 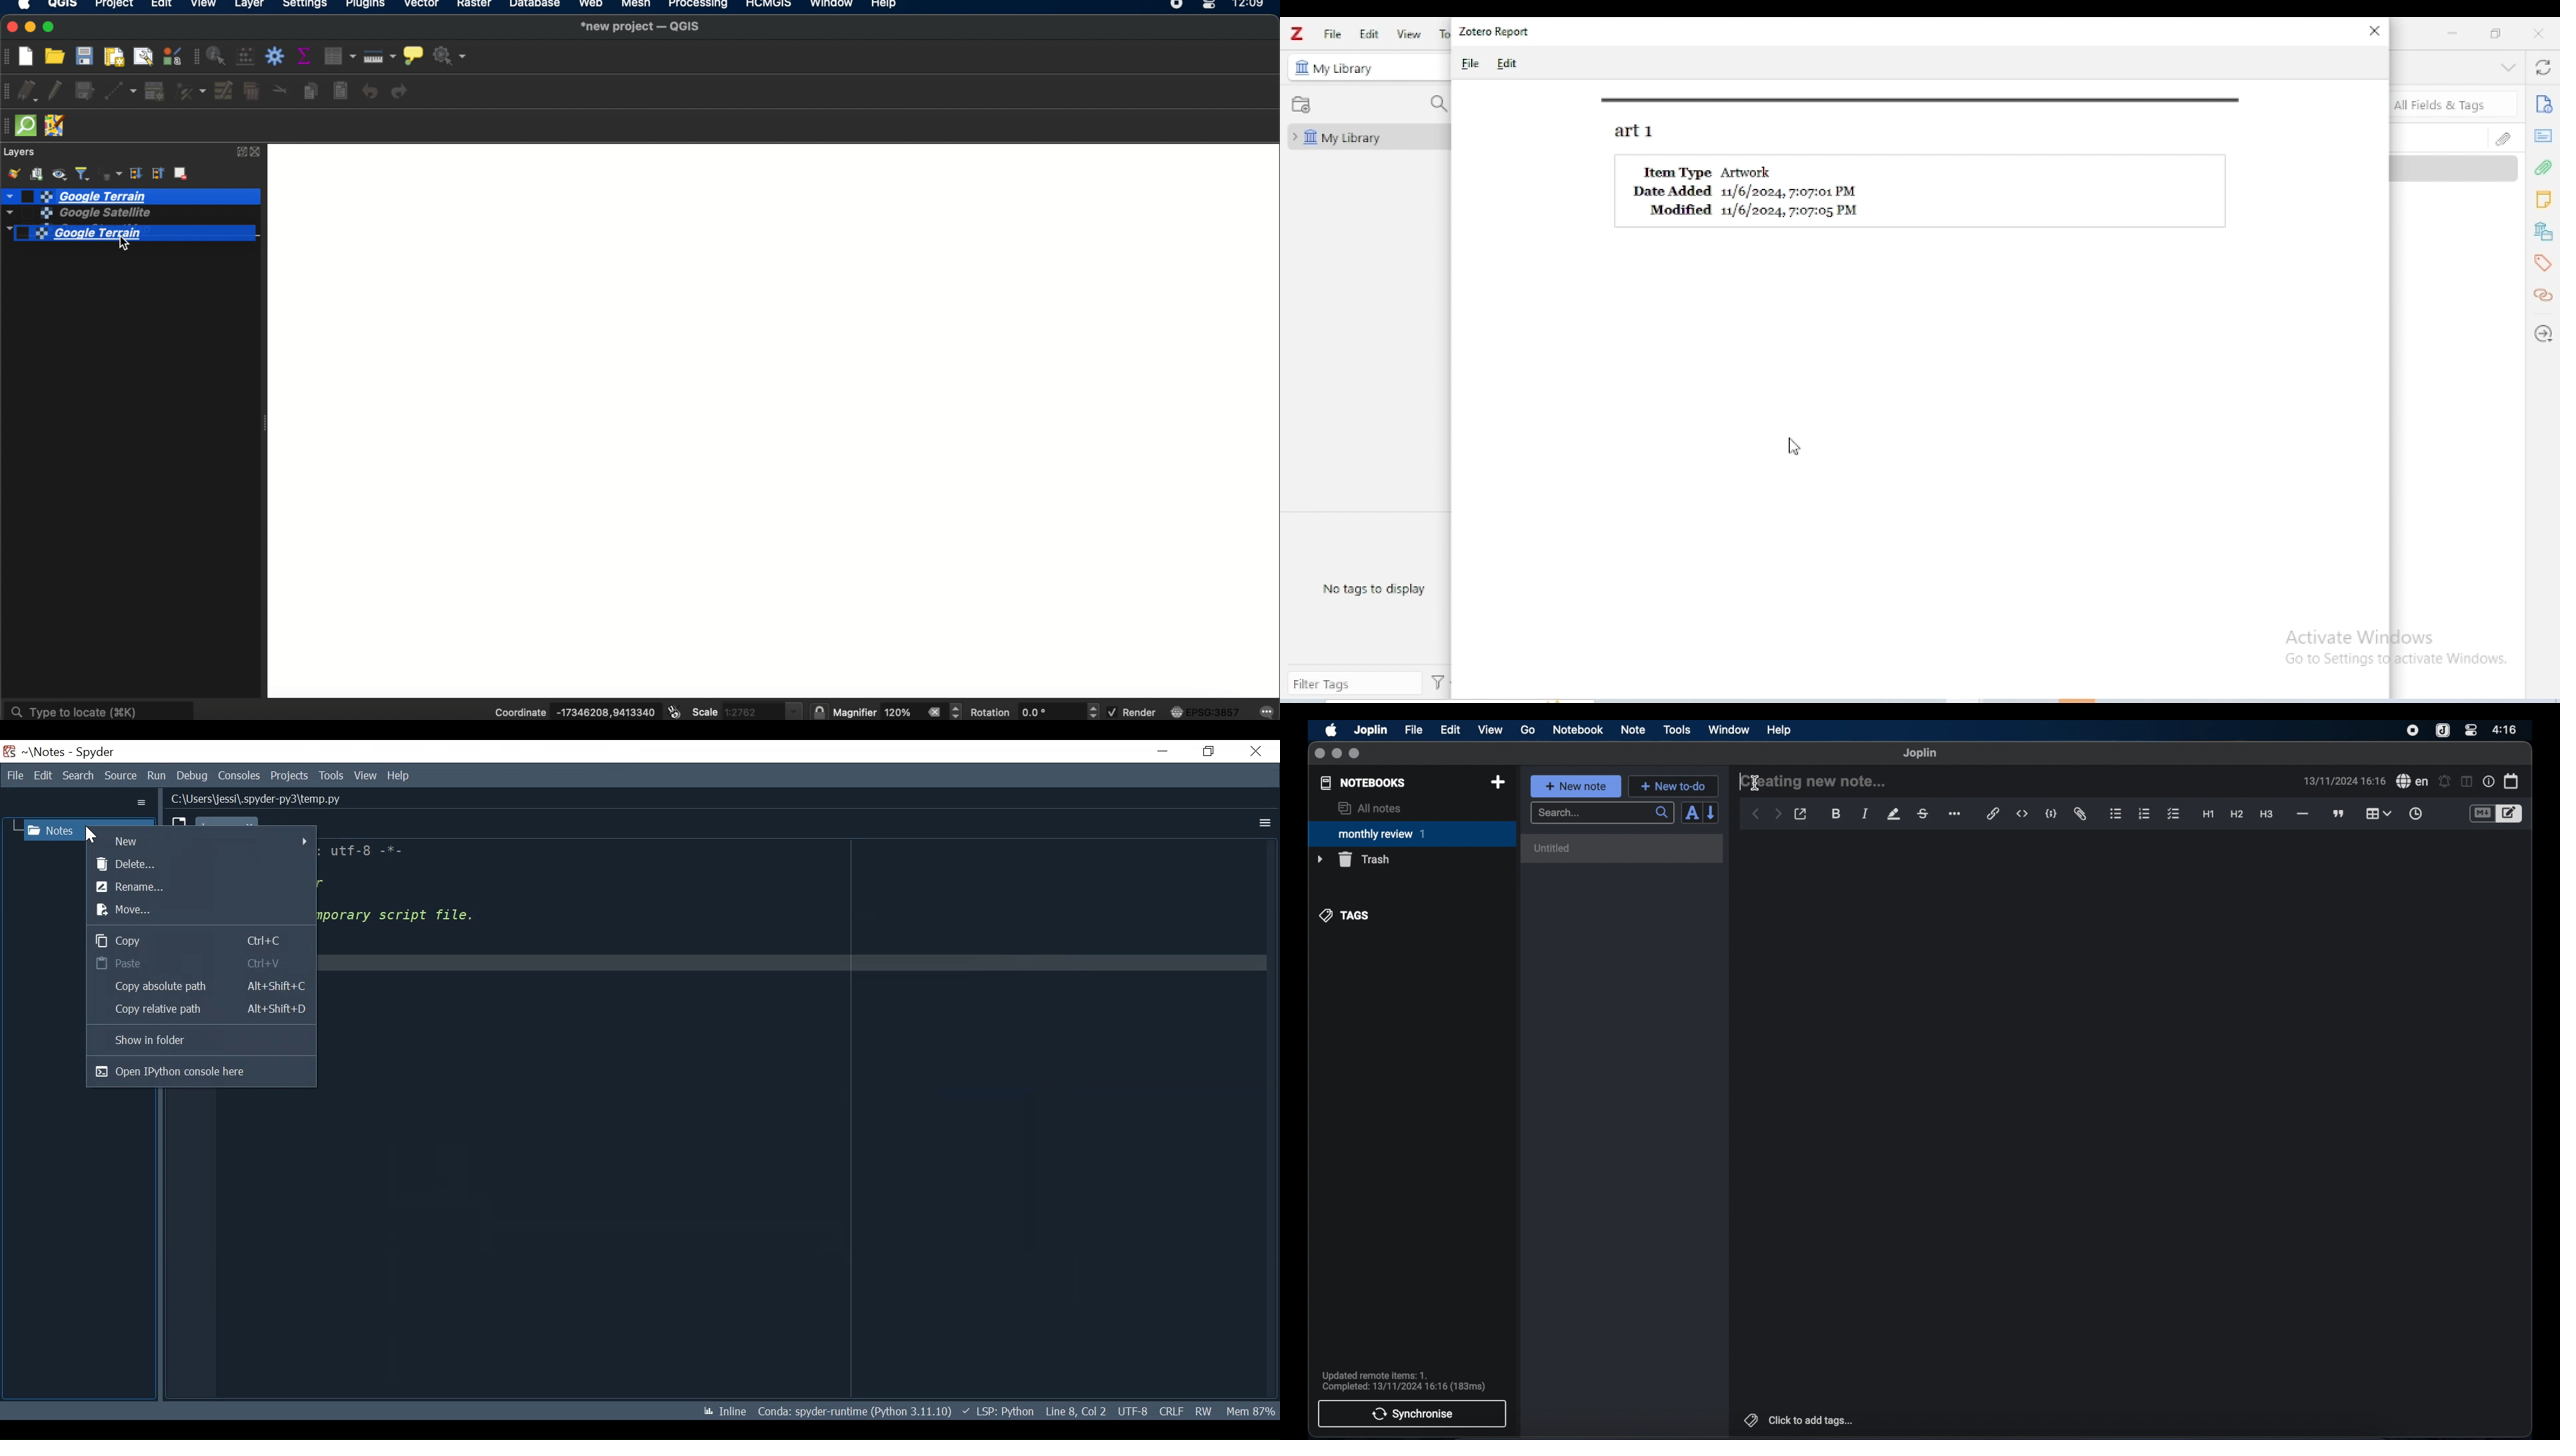 What do you see at coordinates (1355, 754) in the screenshot?
I see `maximize` at bounding box center [1355, 754].